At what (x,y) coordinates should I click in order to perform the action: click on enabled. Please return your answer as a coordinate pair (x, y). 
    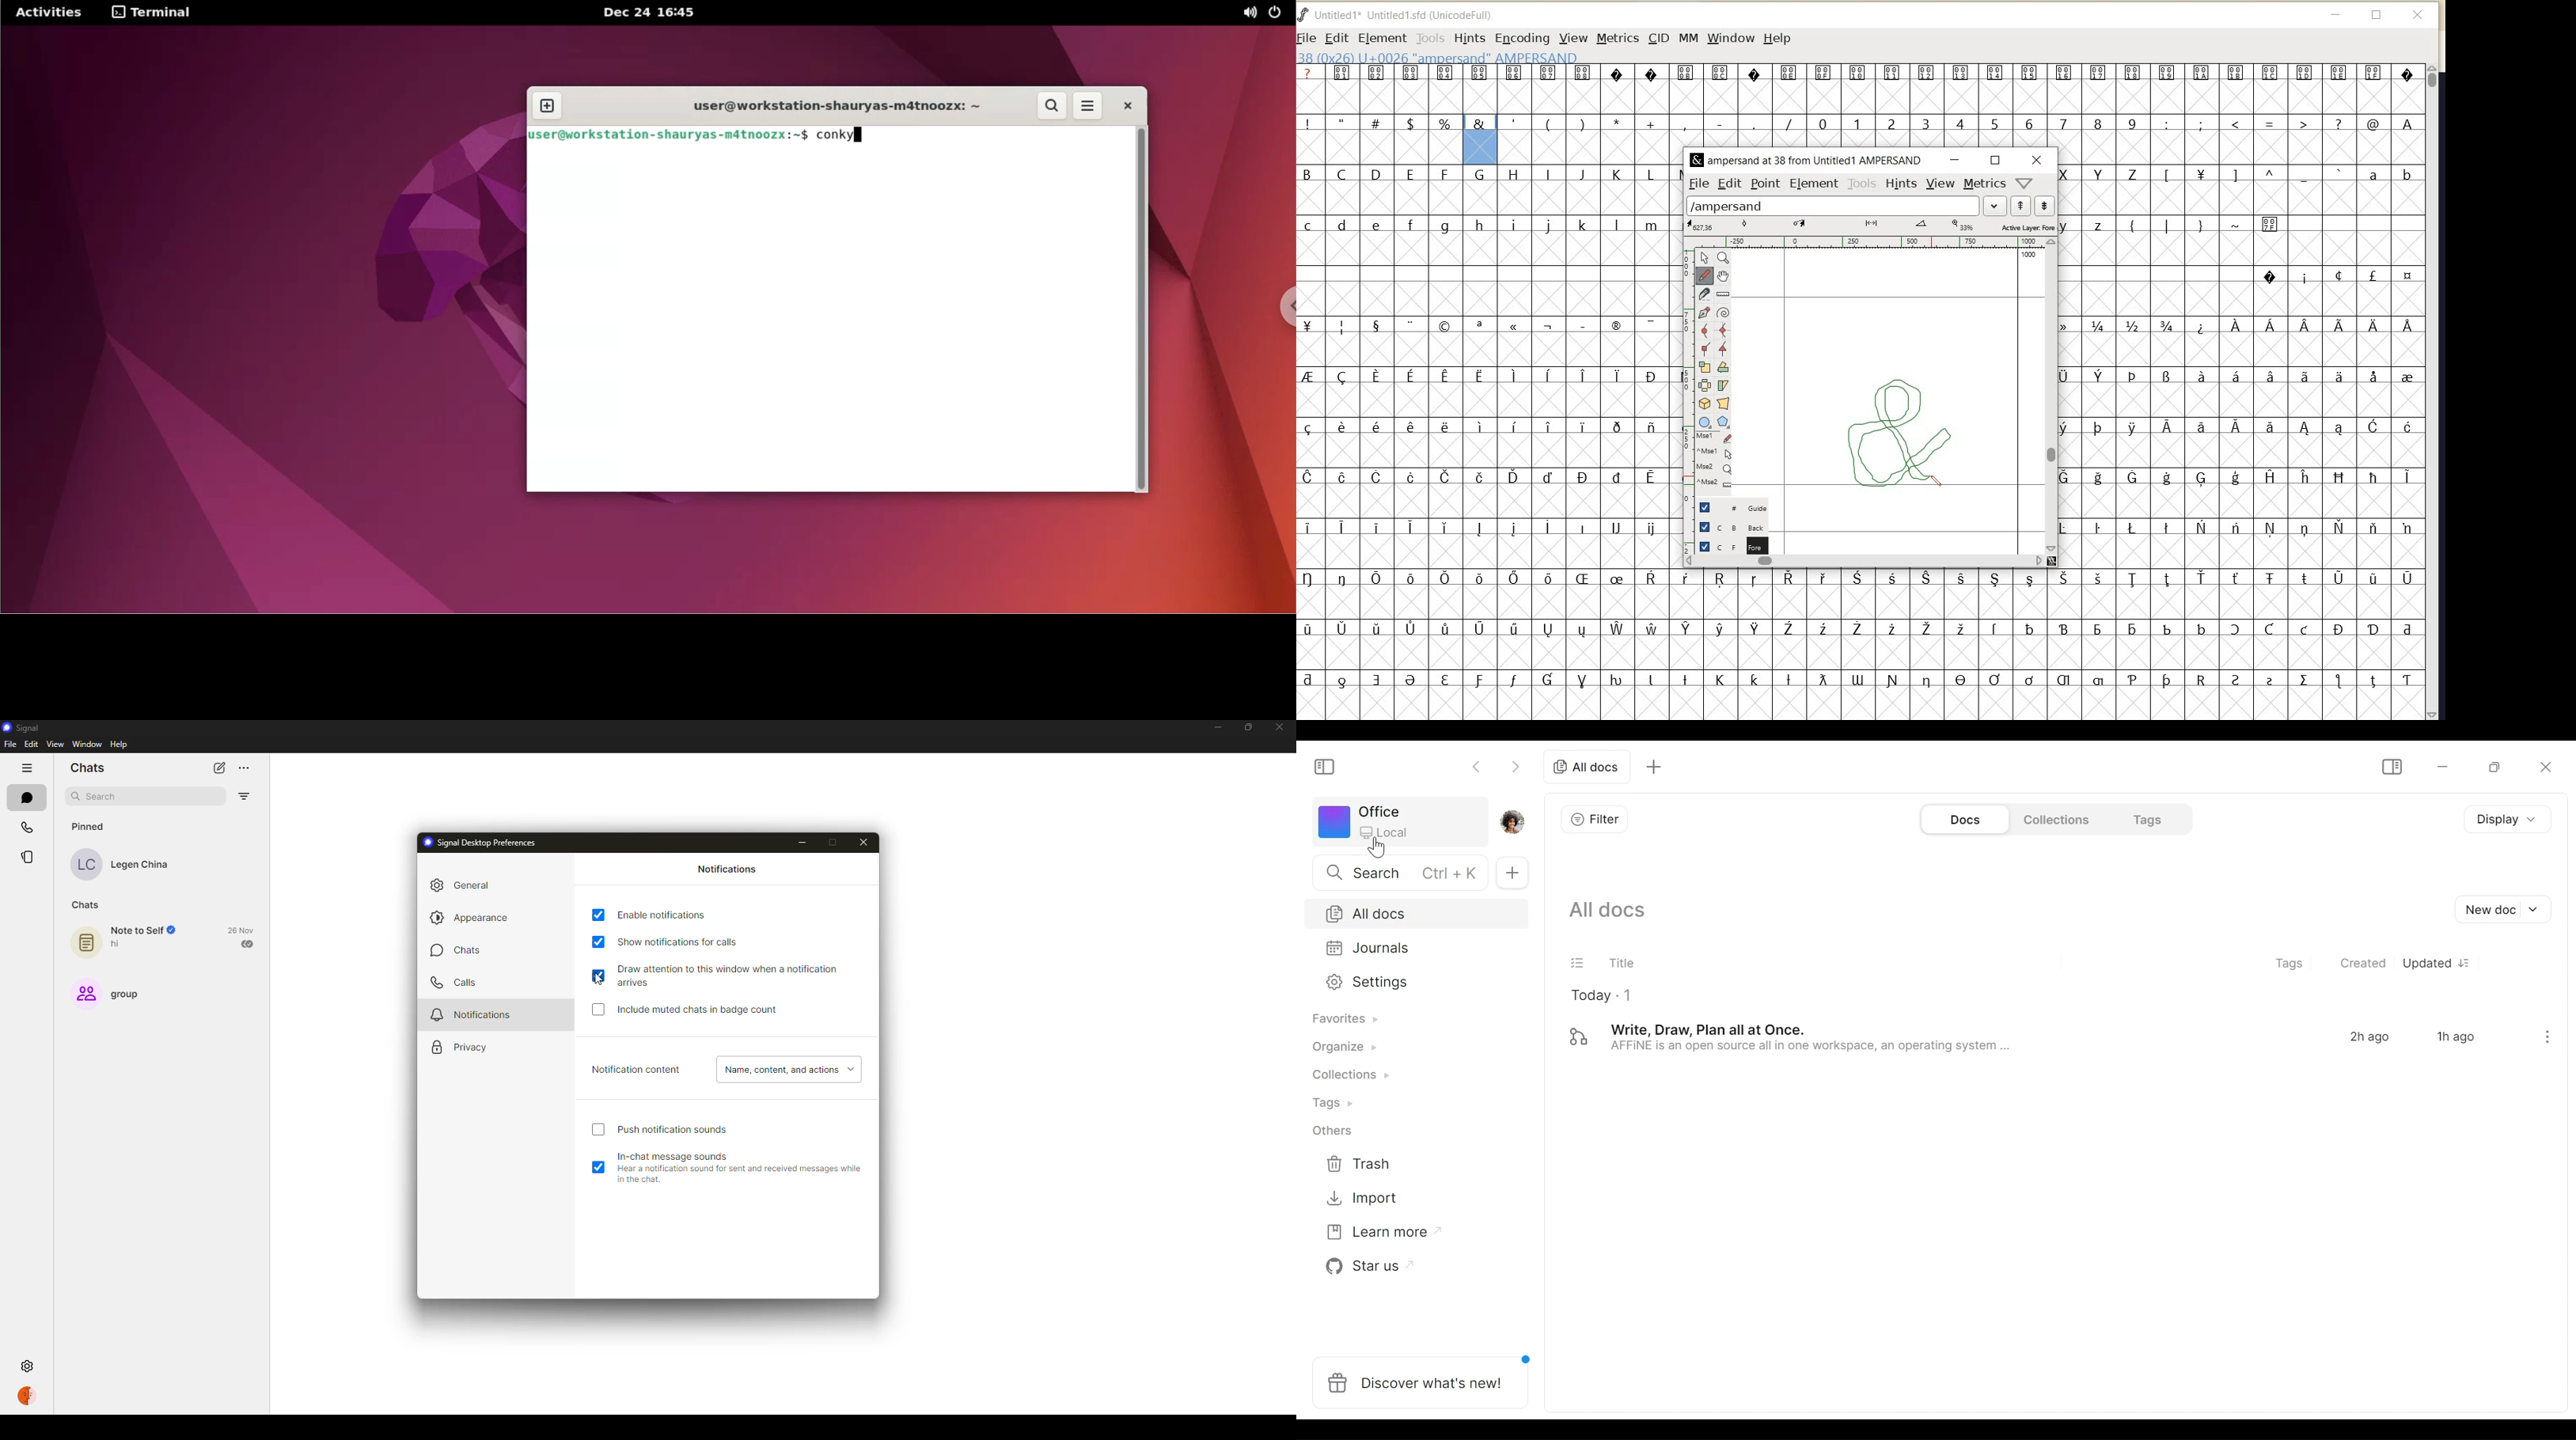
    Looking at the image, I should click on (600, 915).